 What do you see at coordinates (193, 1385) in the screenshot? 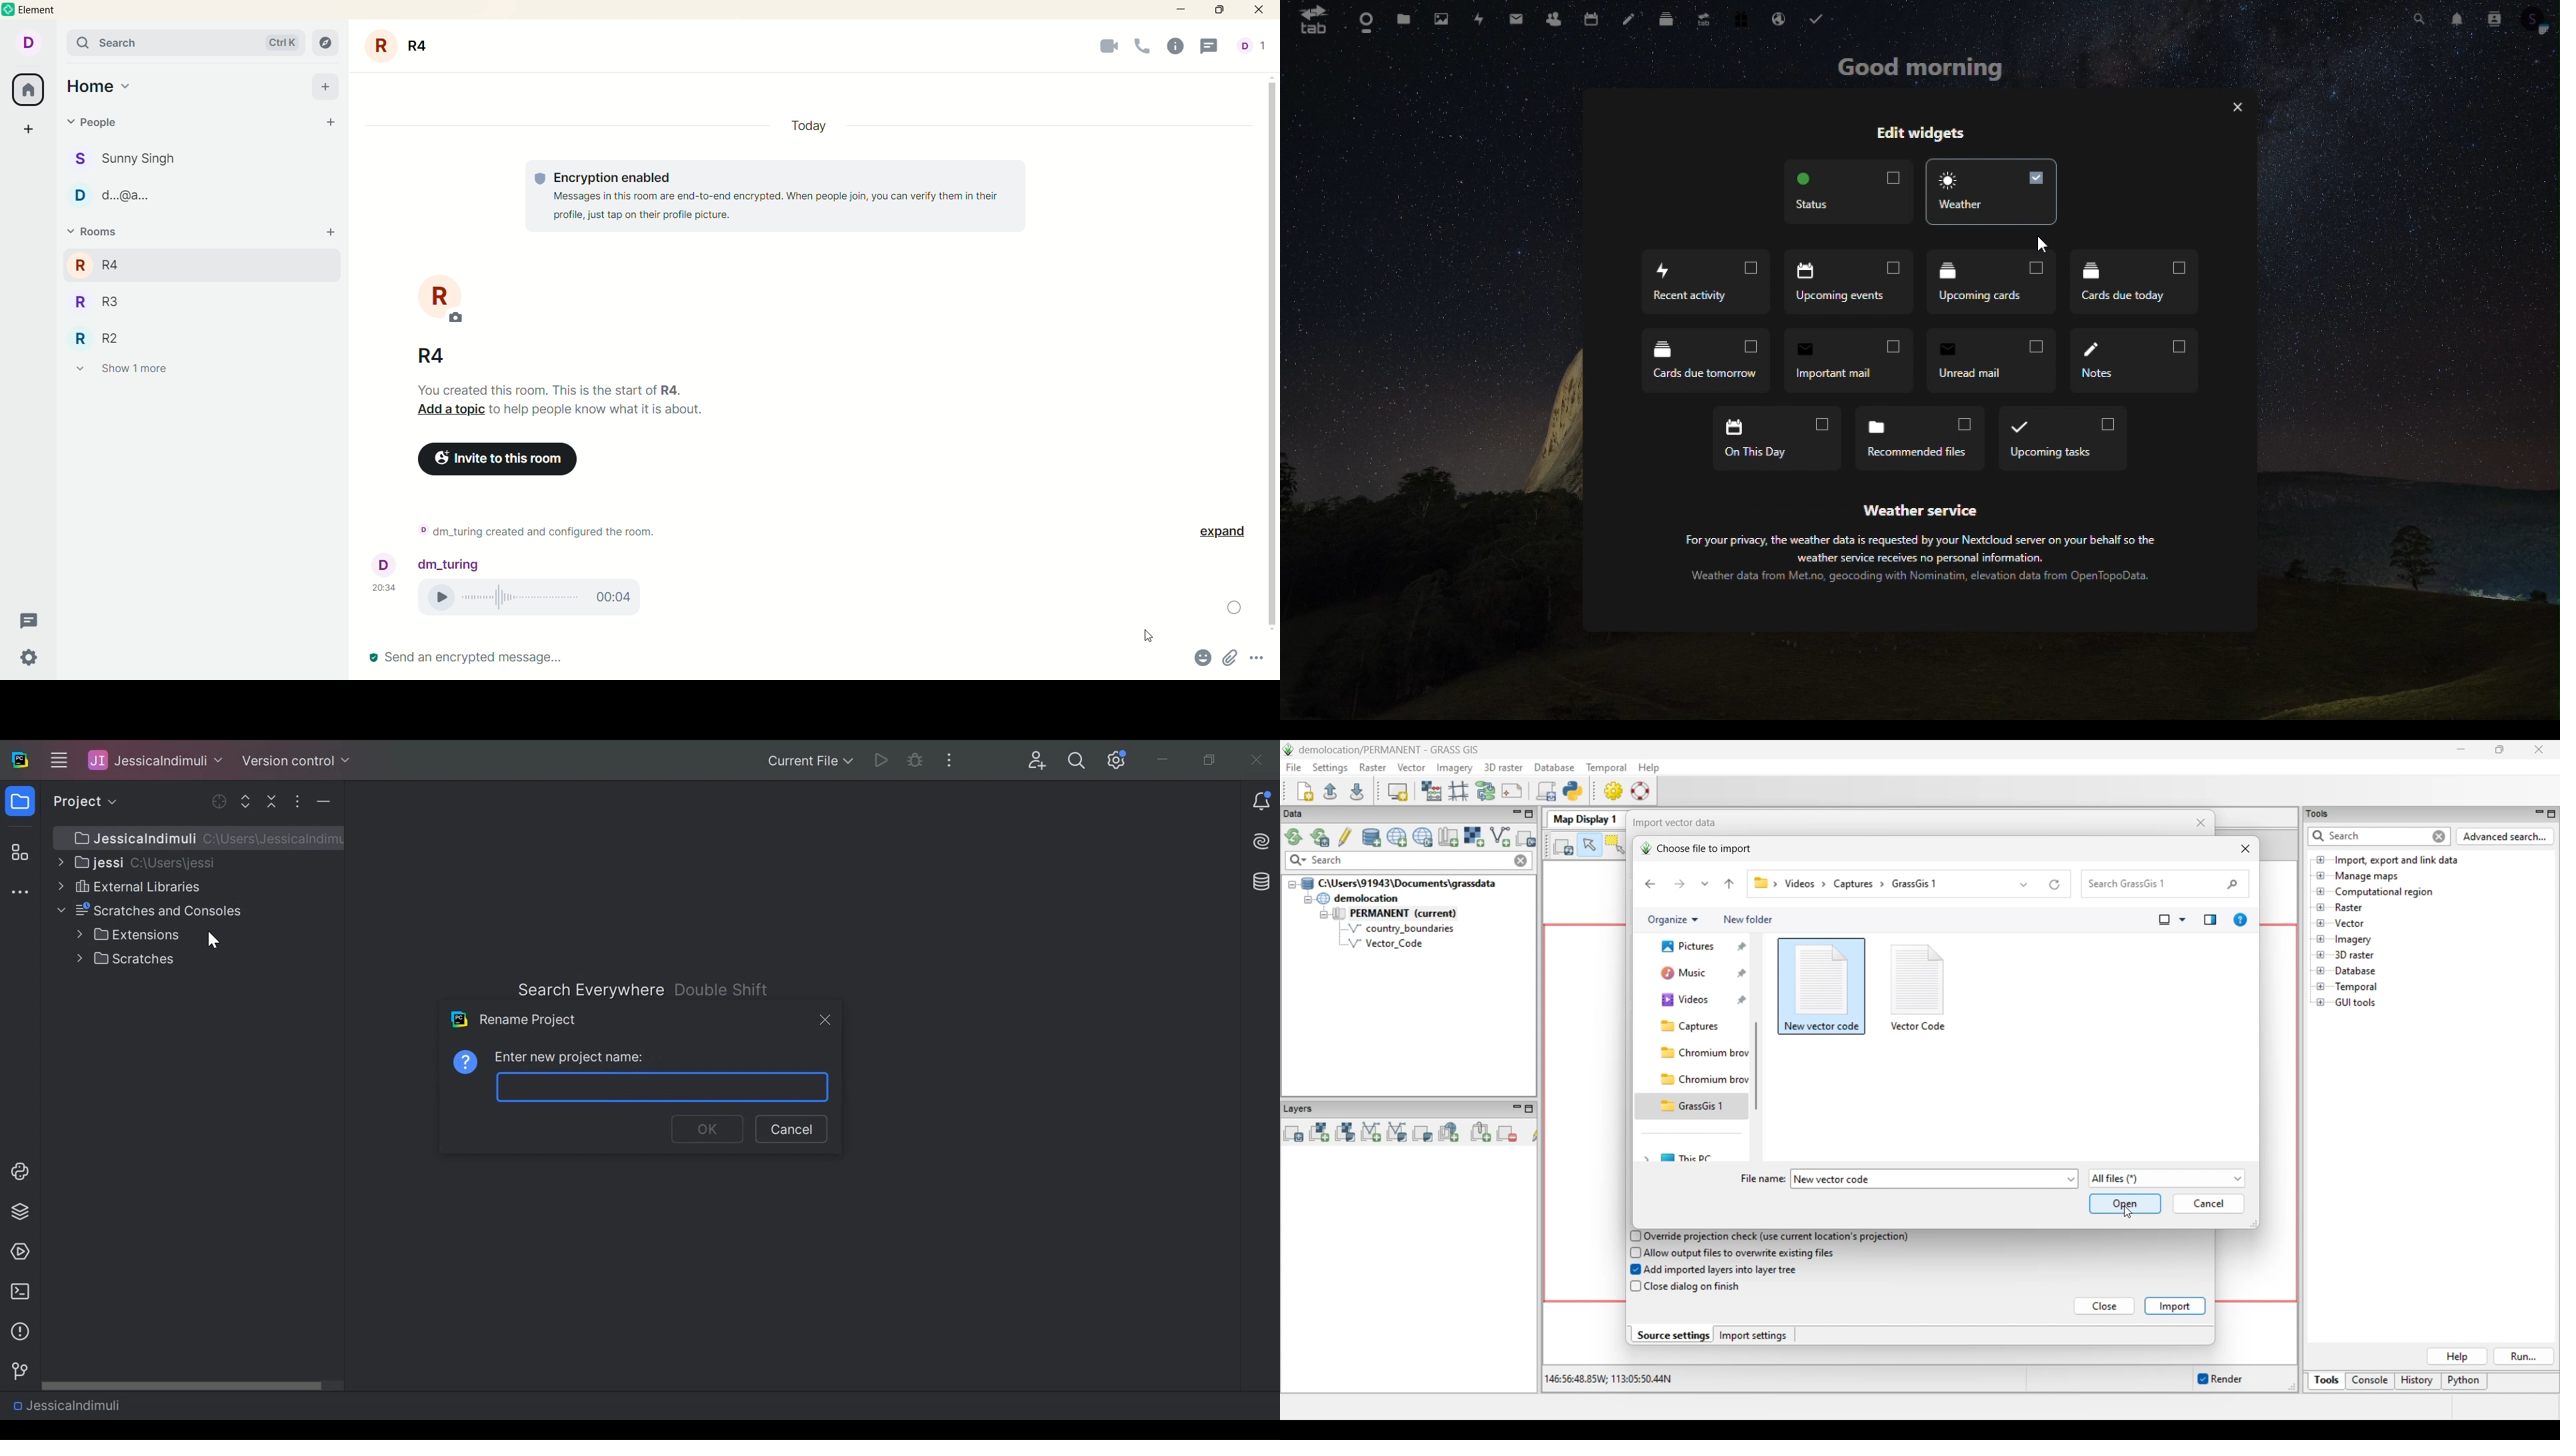
I see `Horizontal Scroll bar` at bounding box center [193, 1385].